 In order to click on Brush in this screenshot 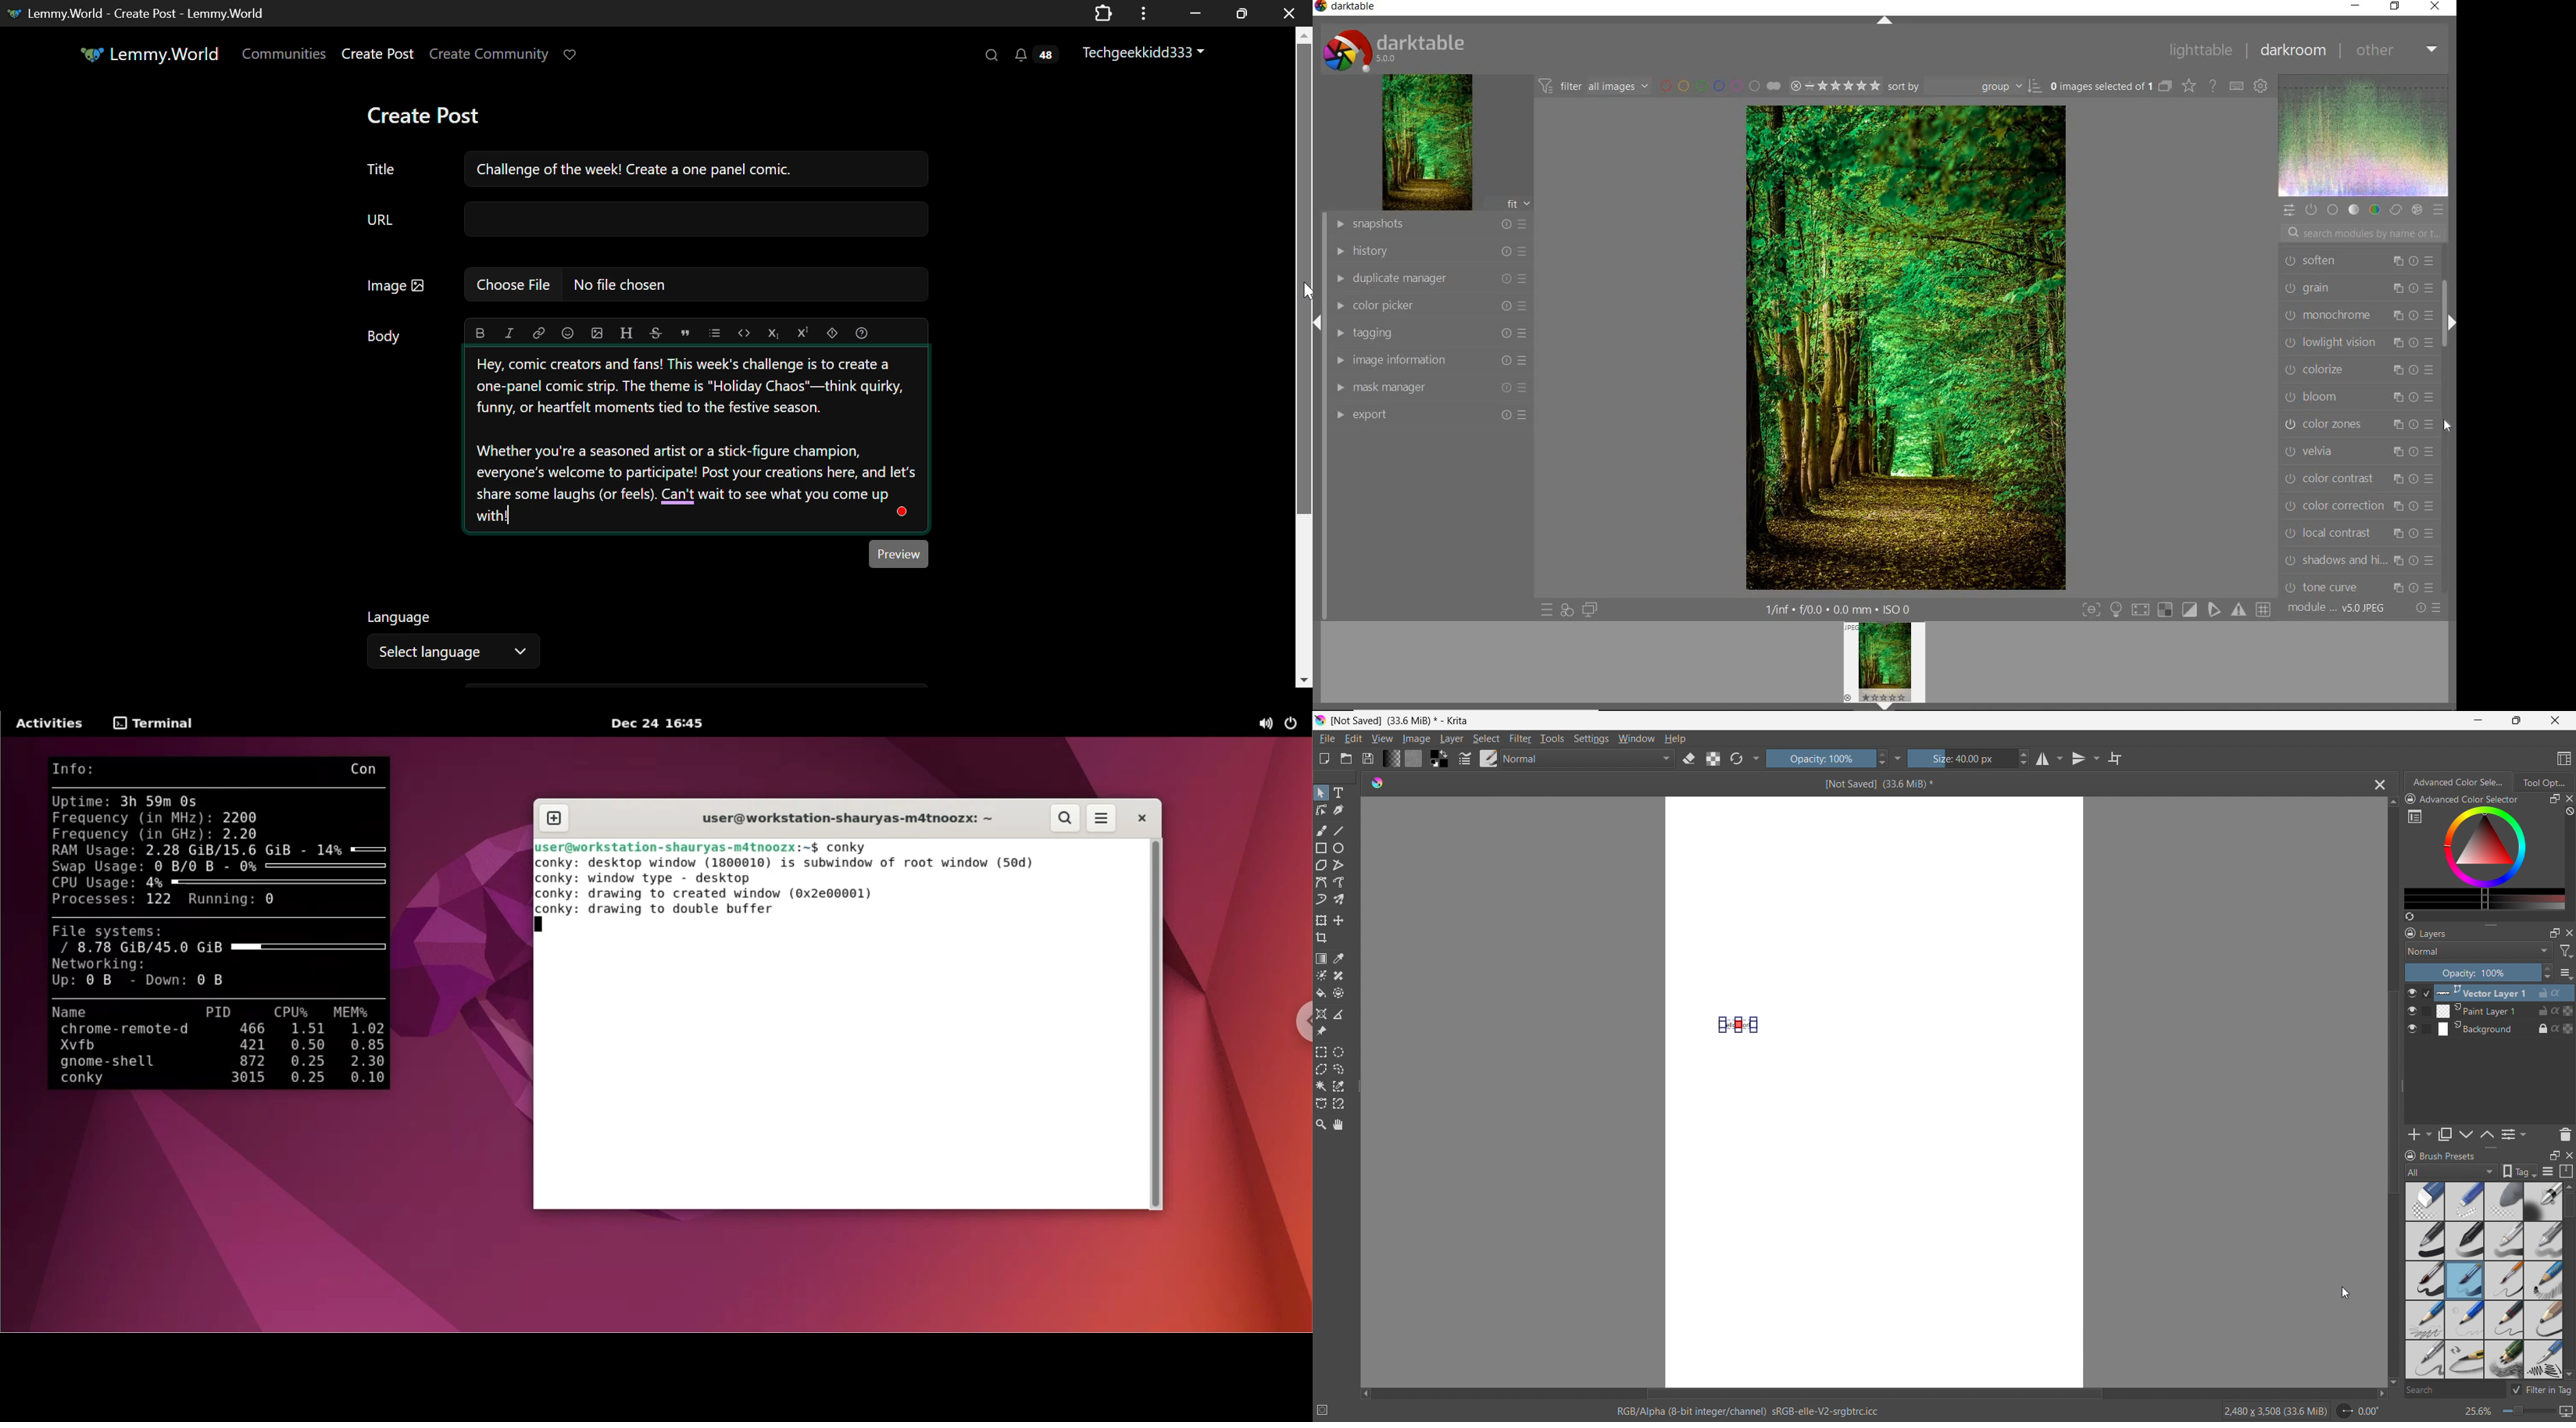, I will do `click(2465, 1280)`.